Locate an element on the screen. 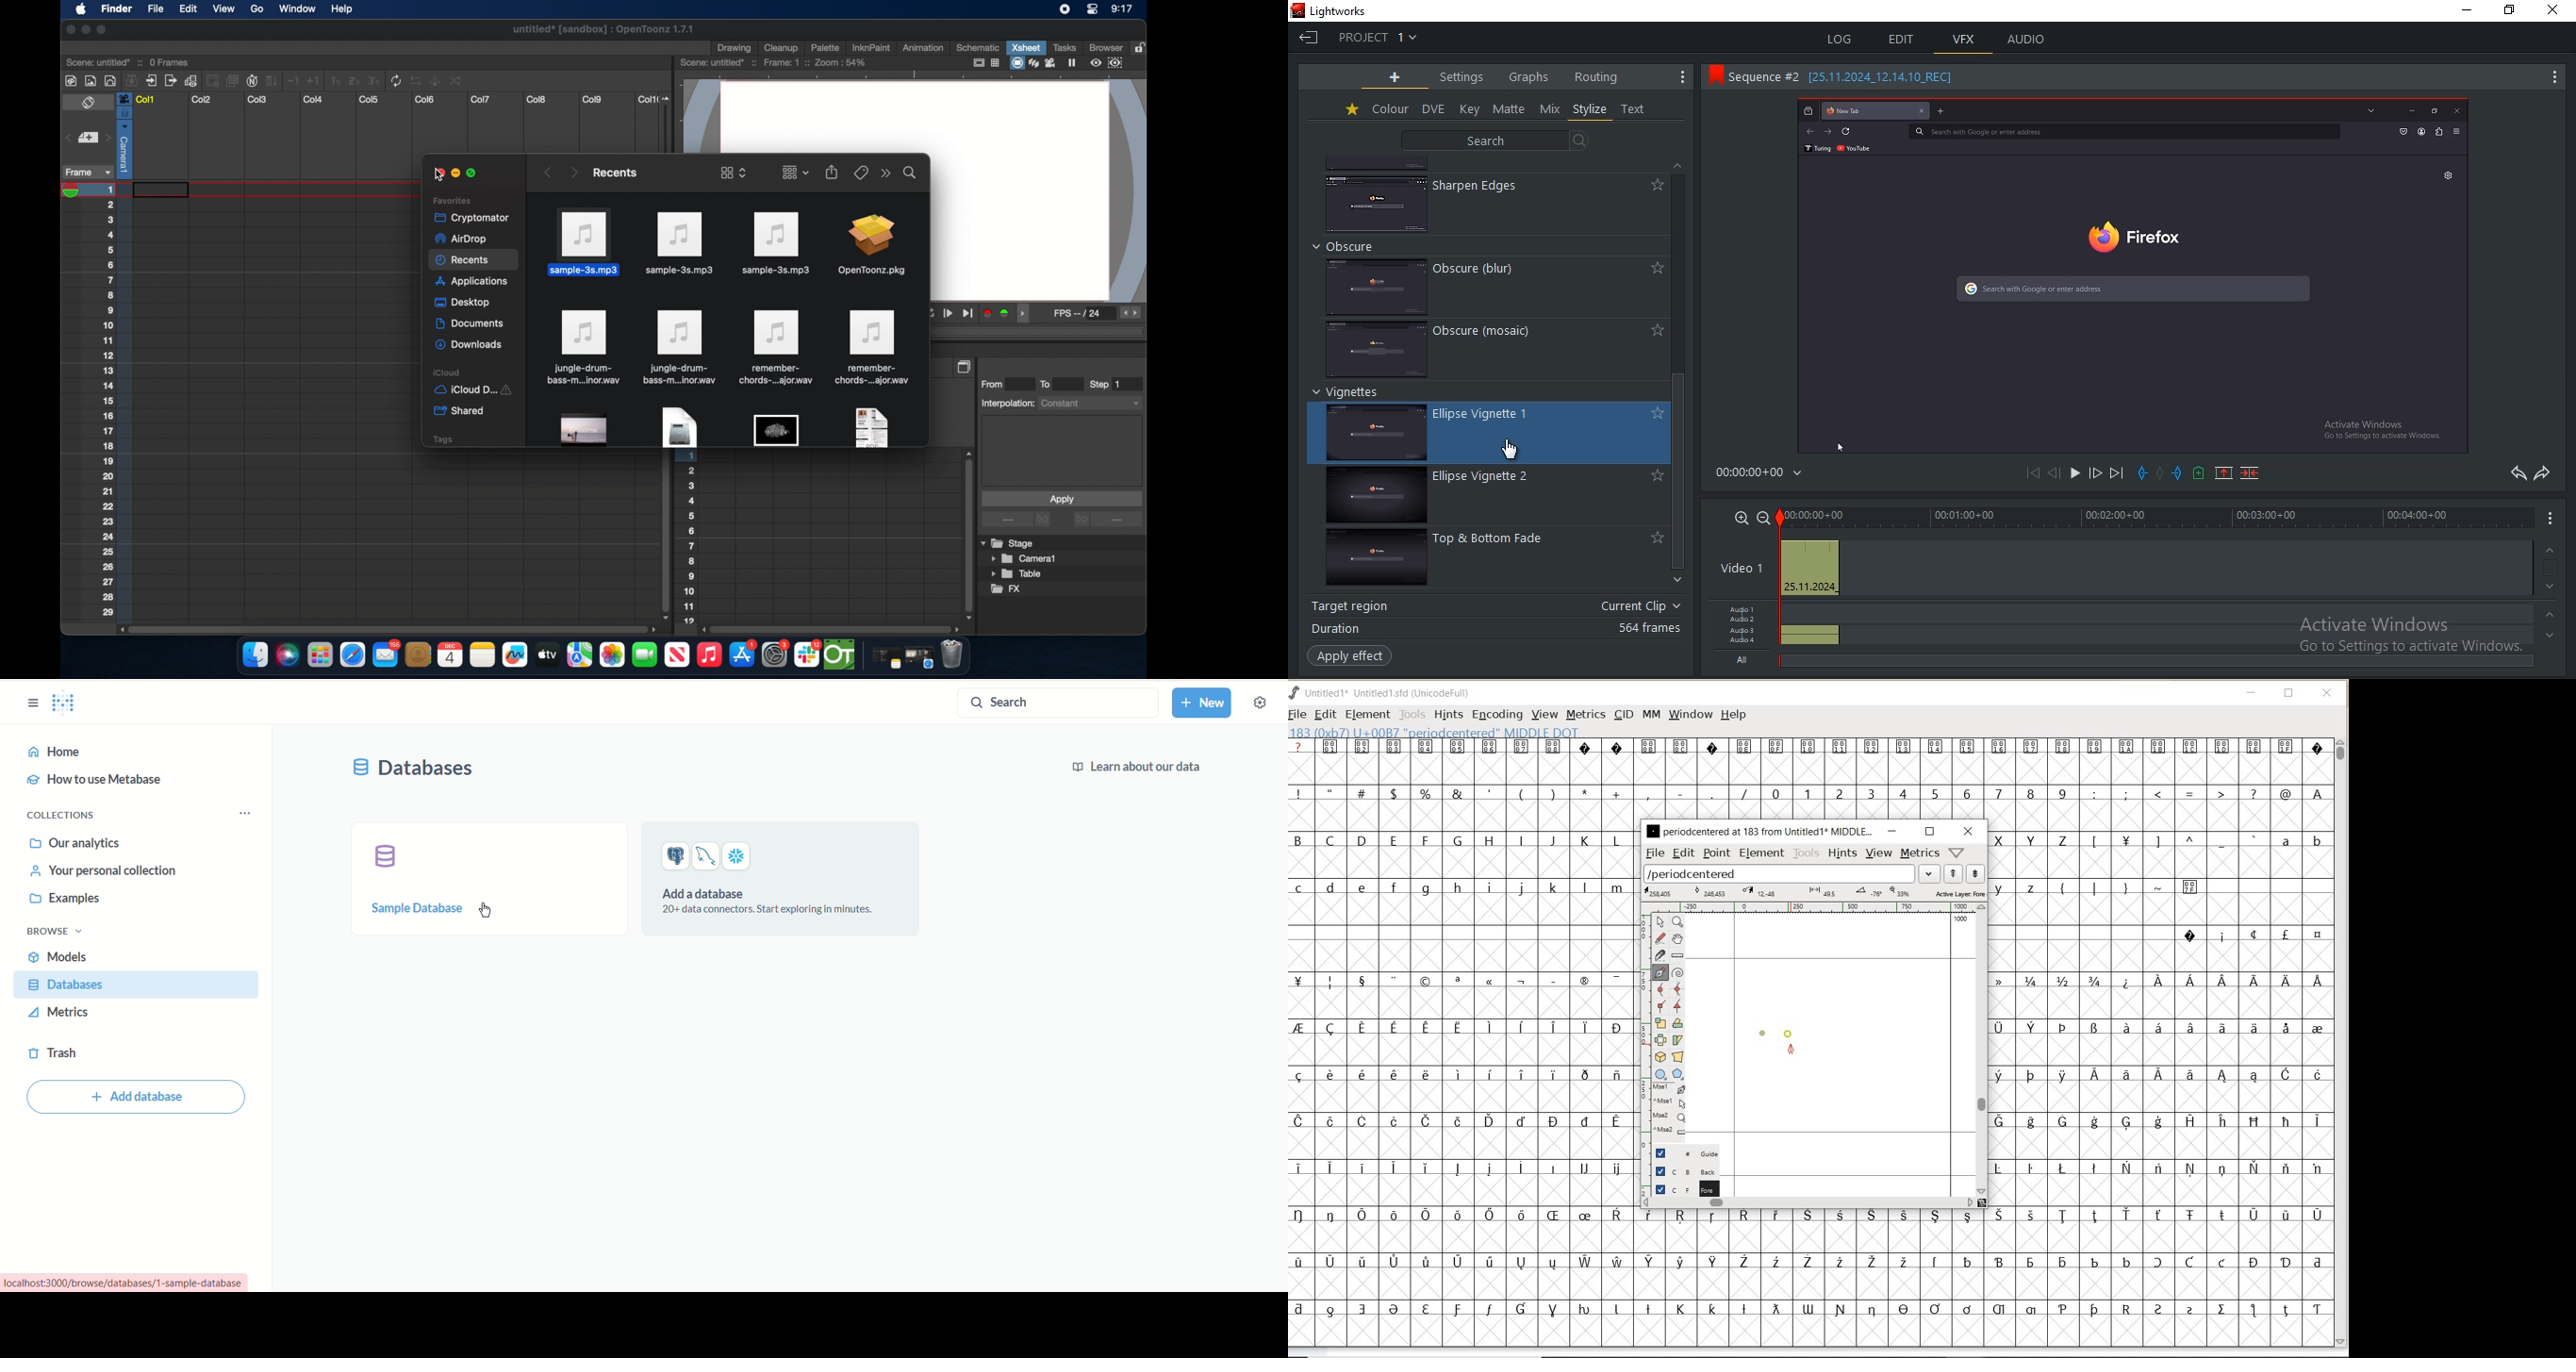 The image size is (2576, 1372). Learn about our data is located at coordinates (1139, 768).